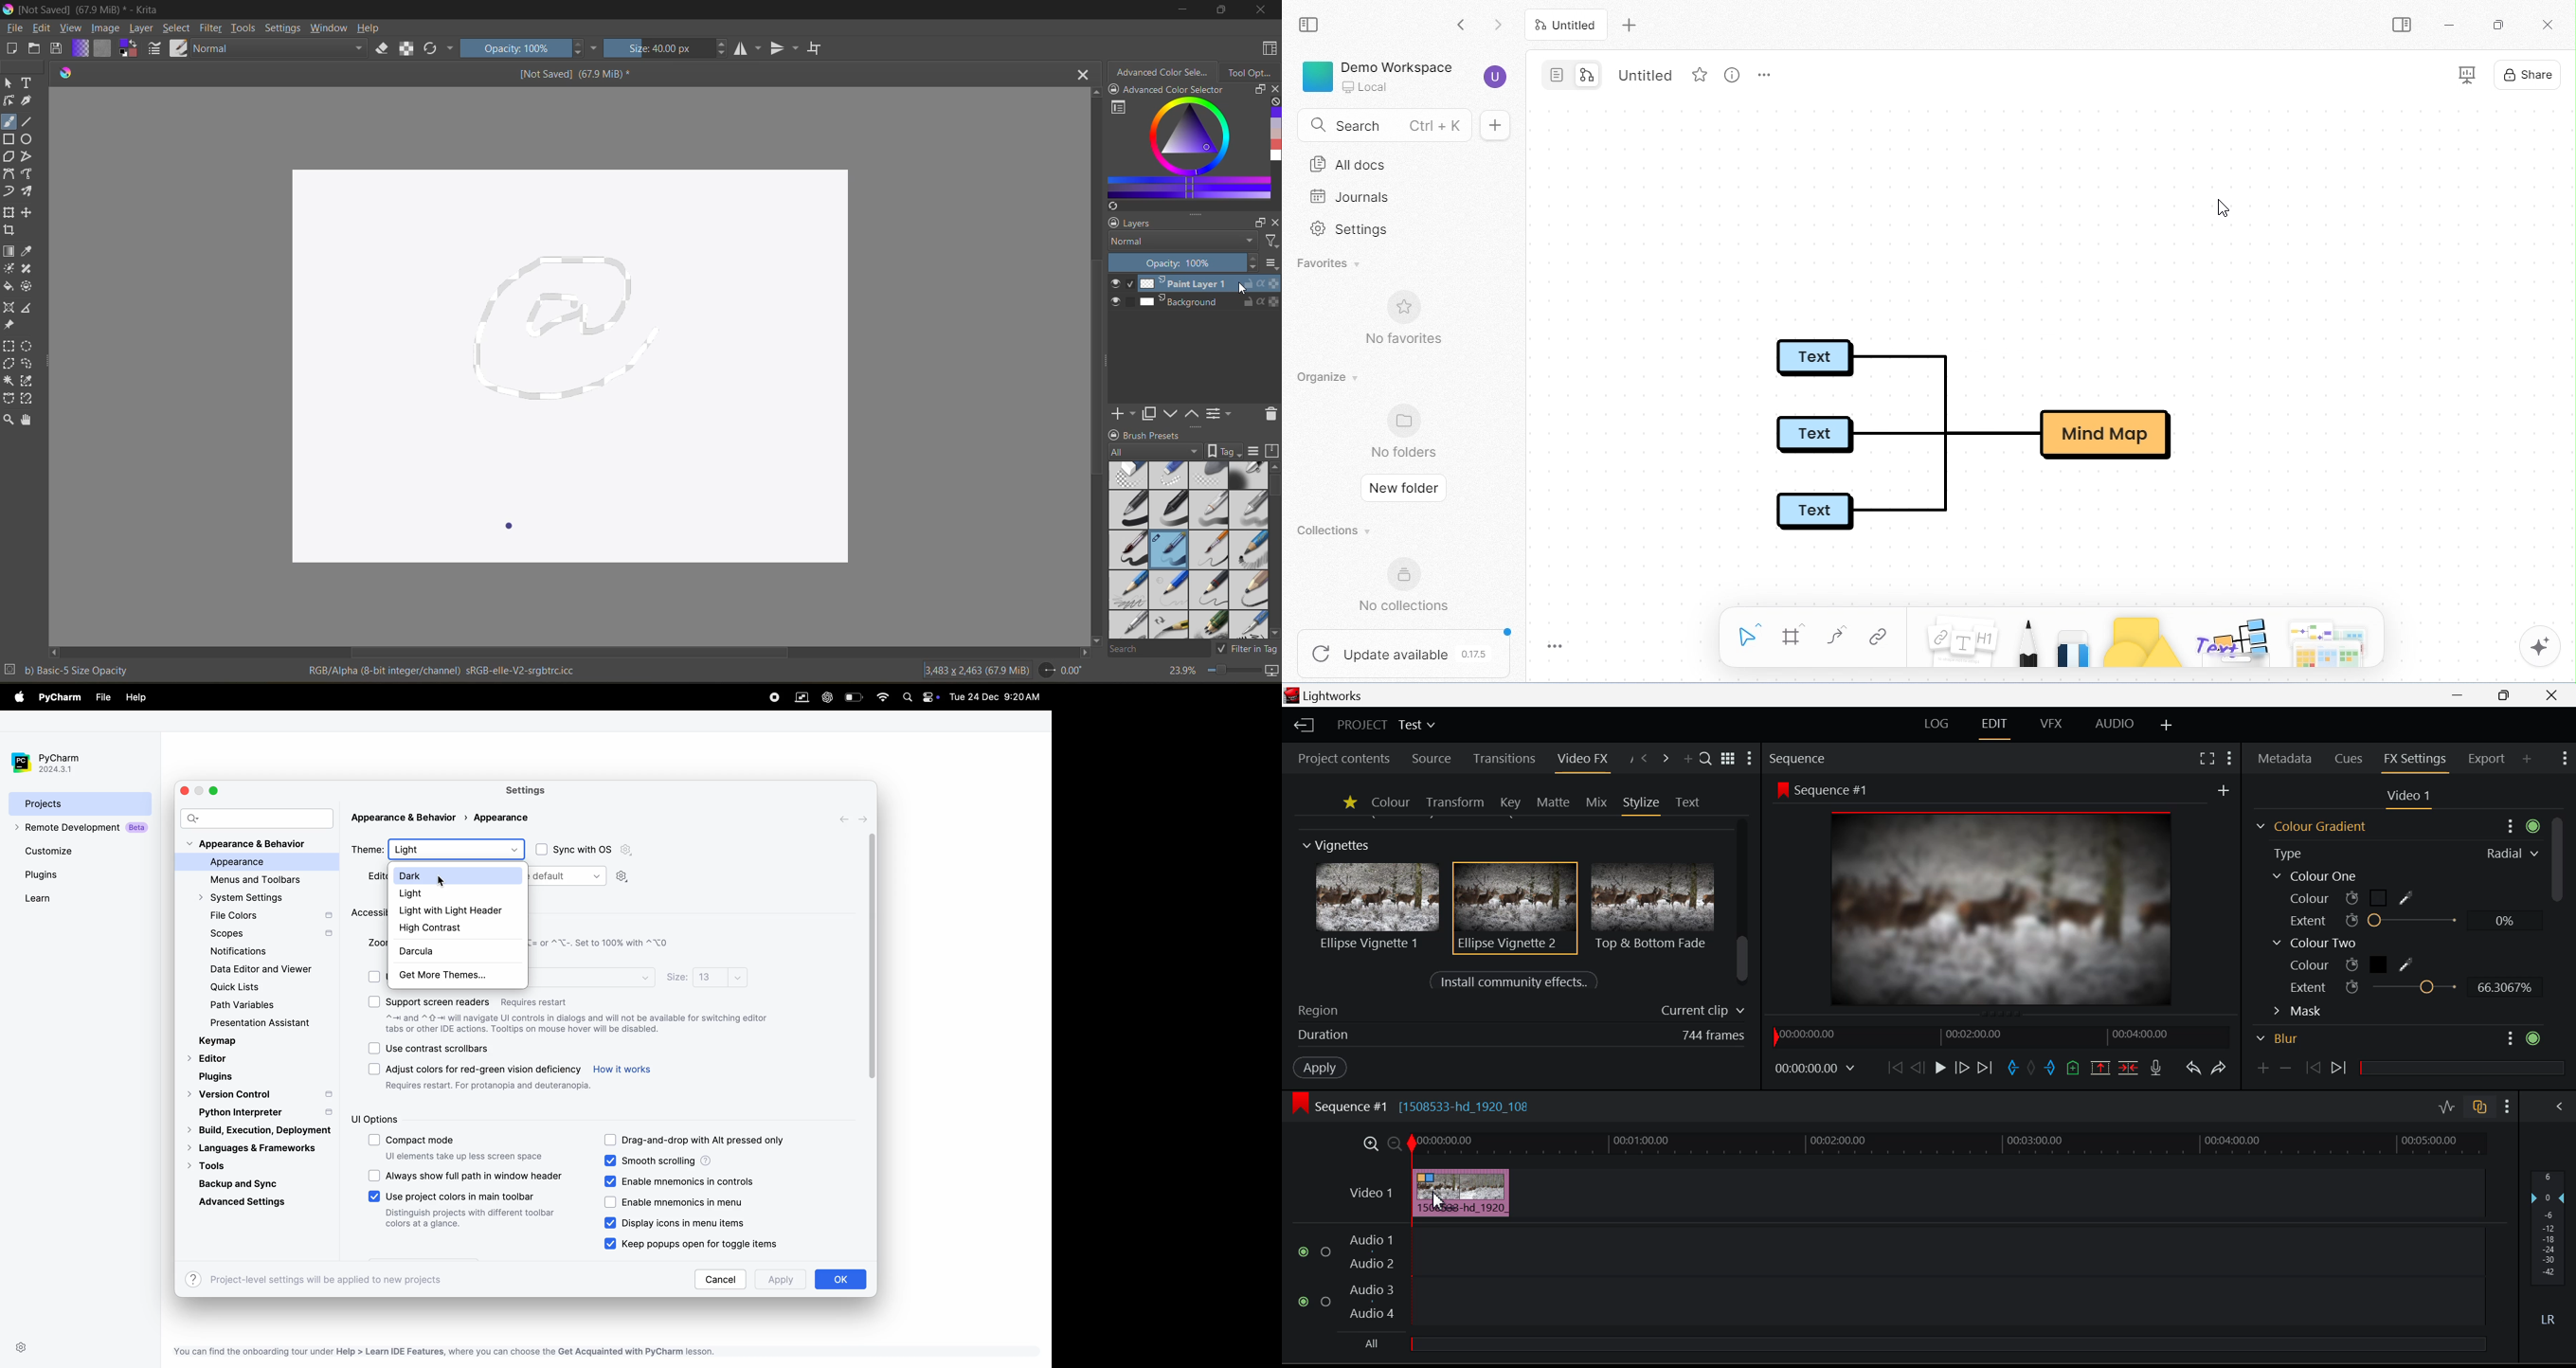 The image size is (2576, 1372). Describe the element at coordinates (21, 1348) in the screenshot. I see `settings` at that location.